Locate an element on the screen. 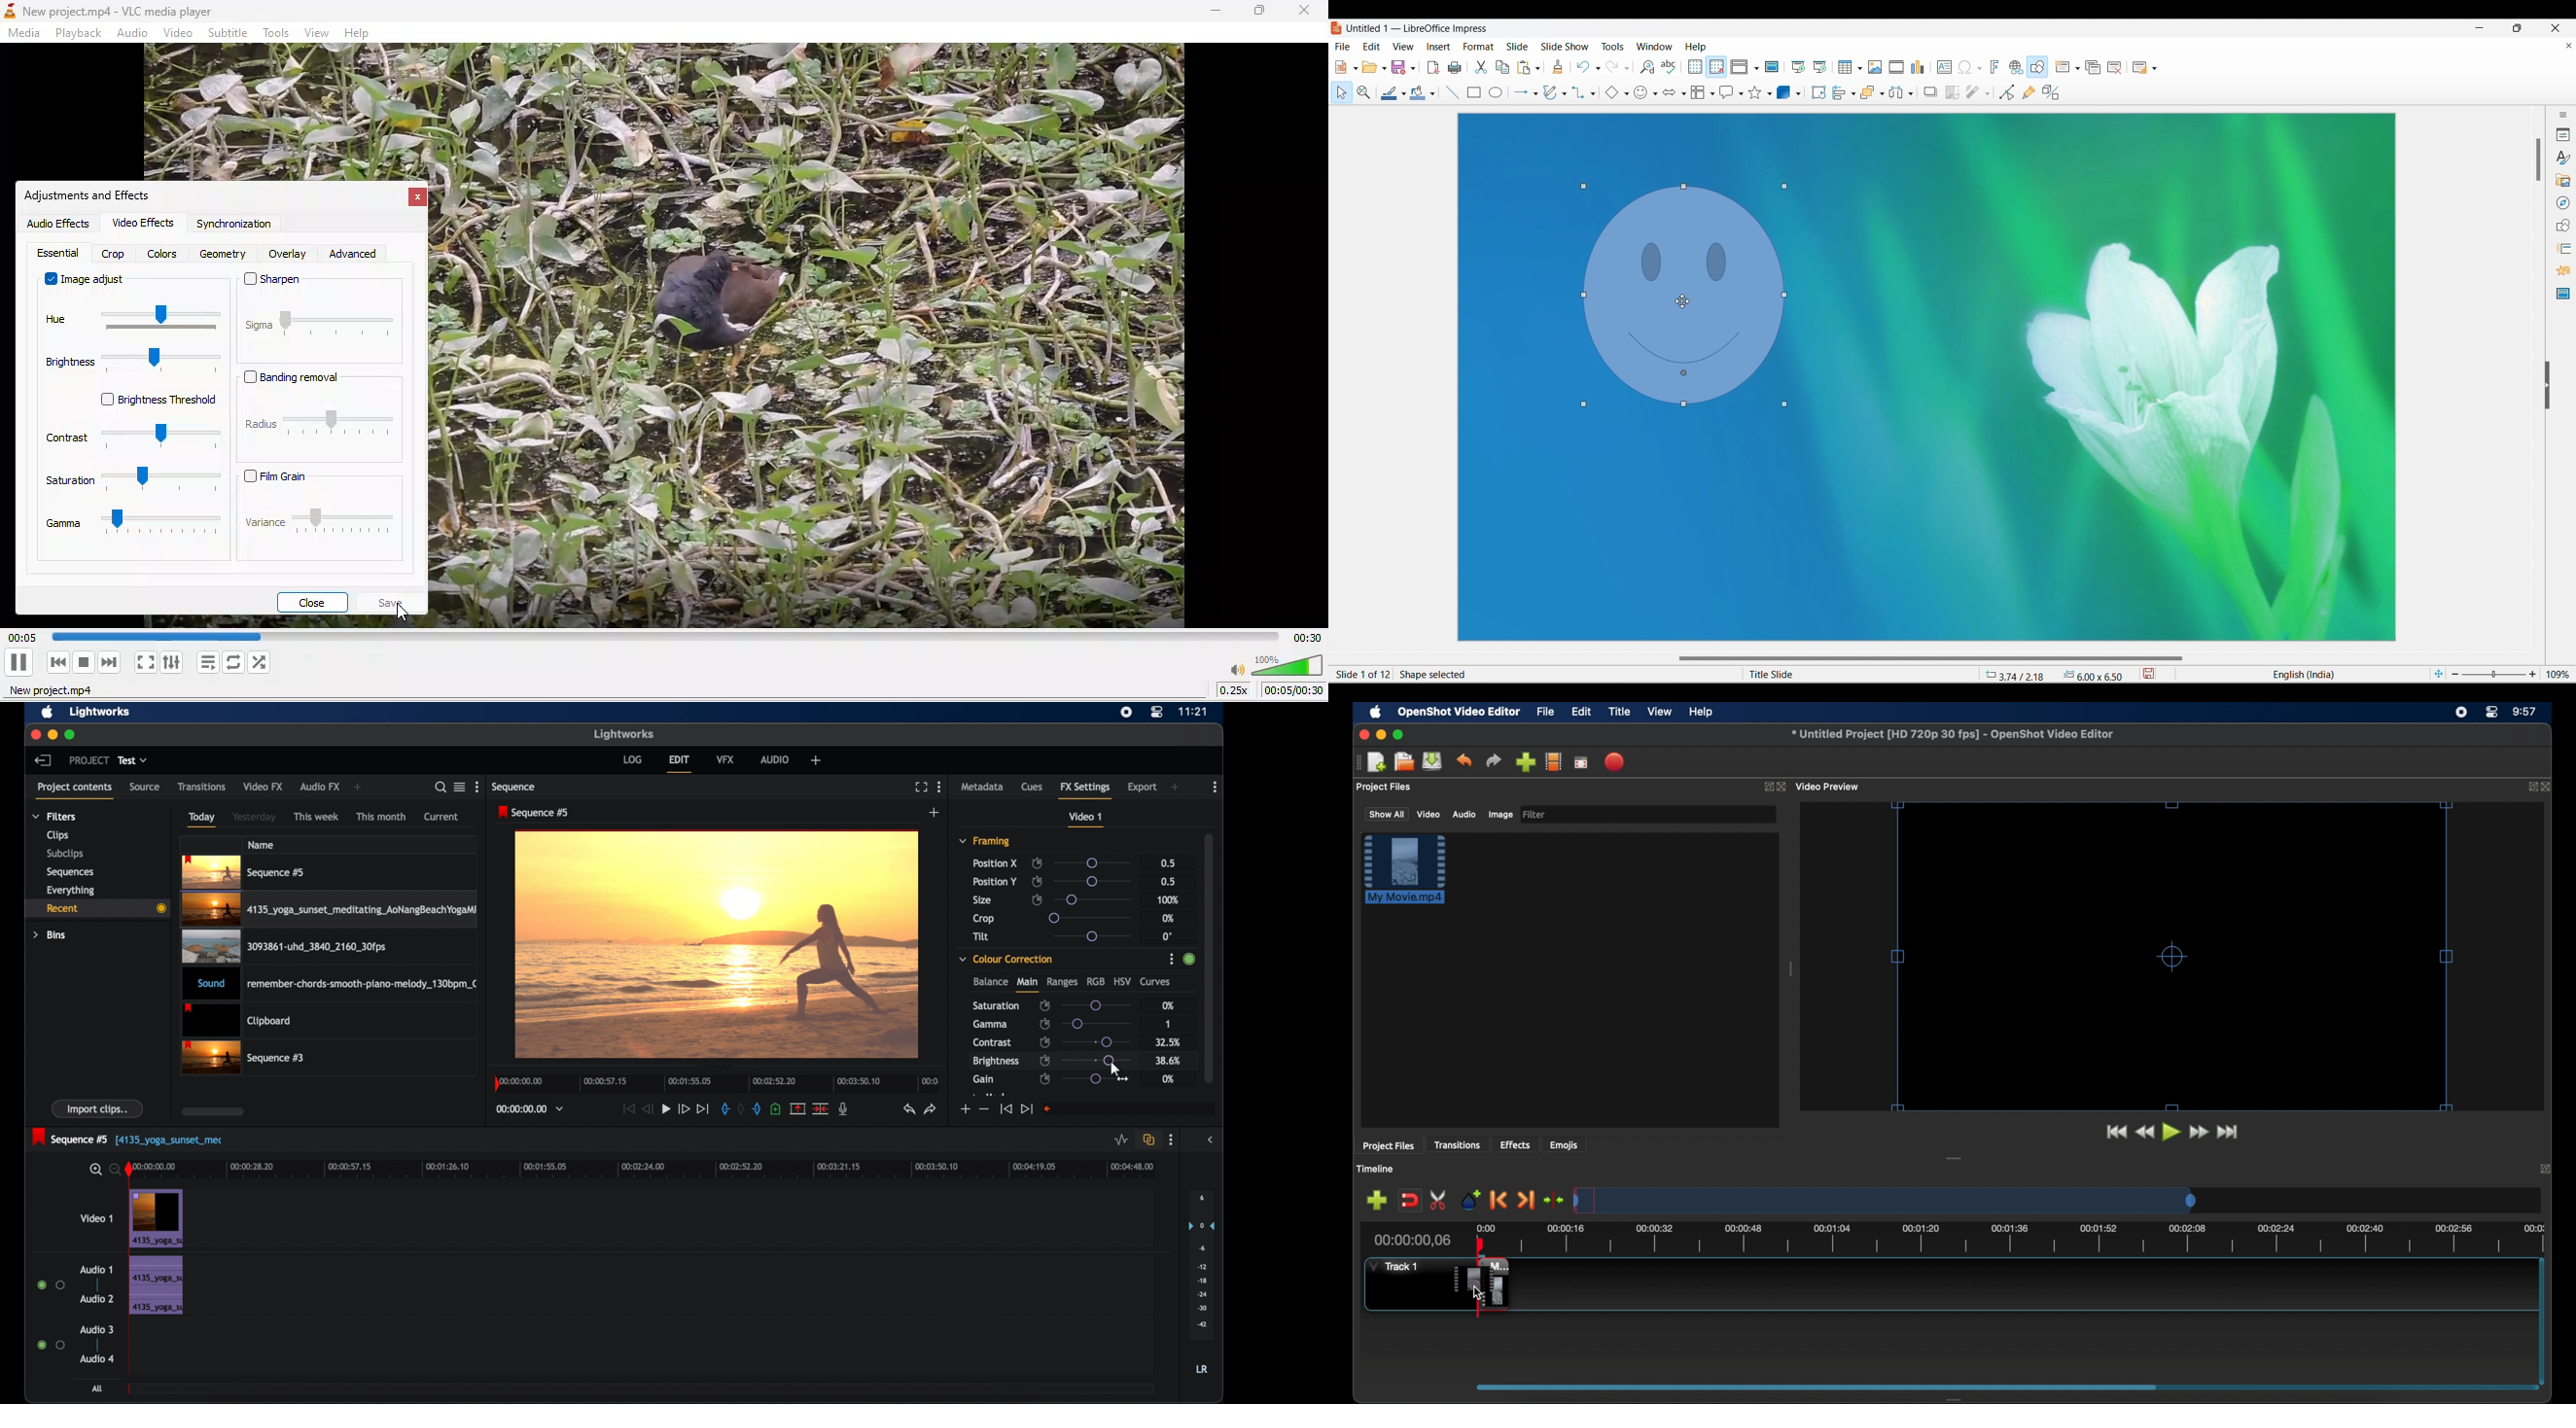 This screenshot has height=1428, width=2576. English (India) is located at coordinates (2304, 673).